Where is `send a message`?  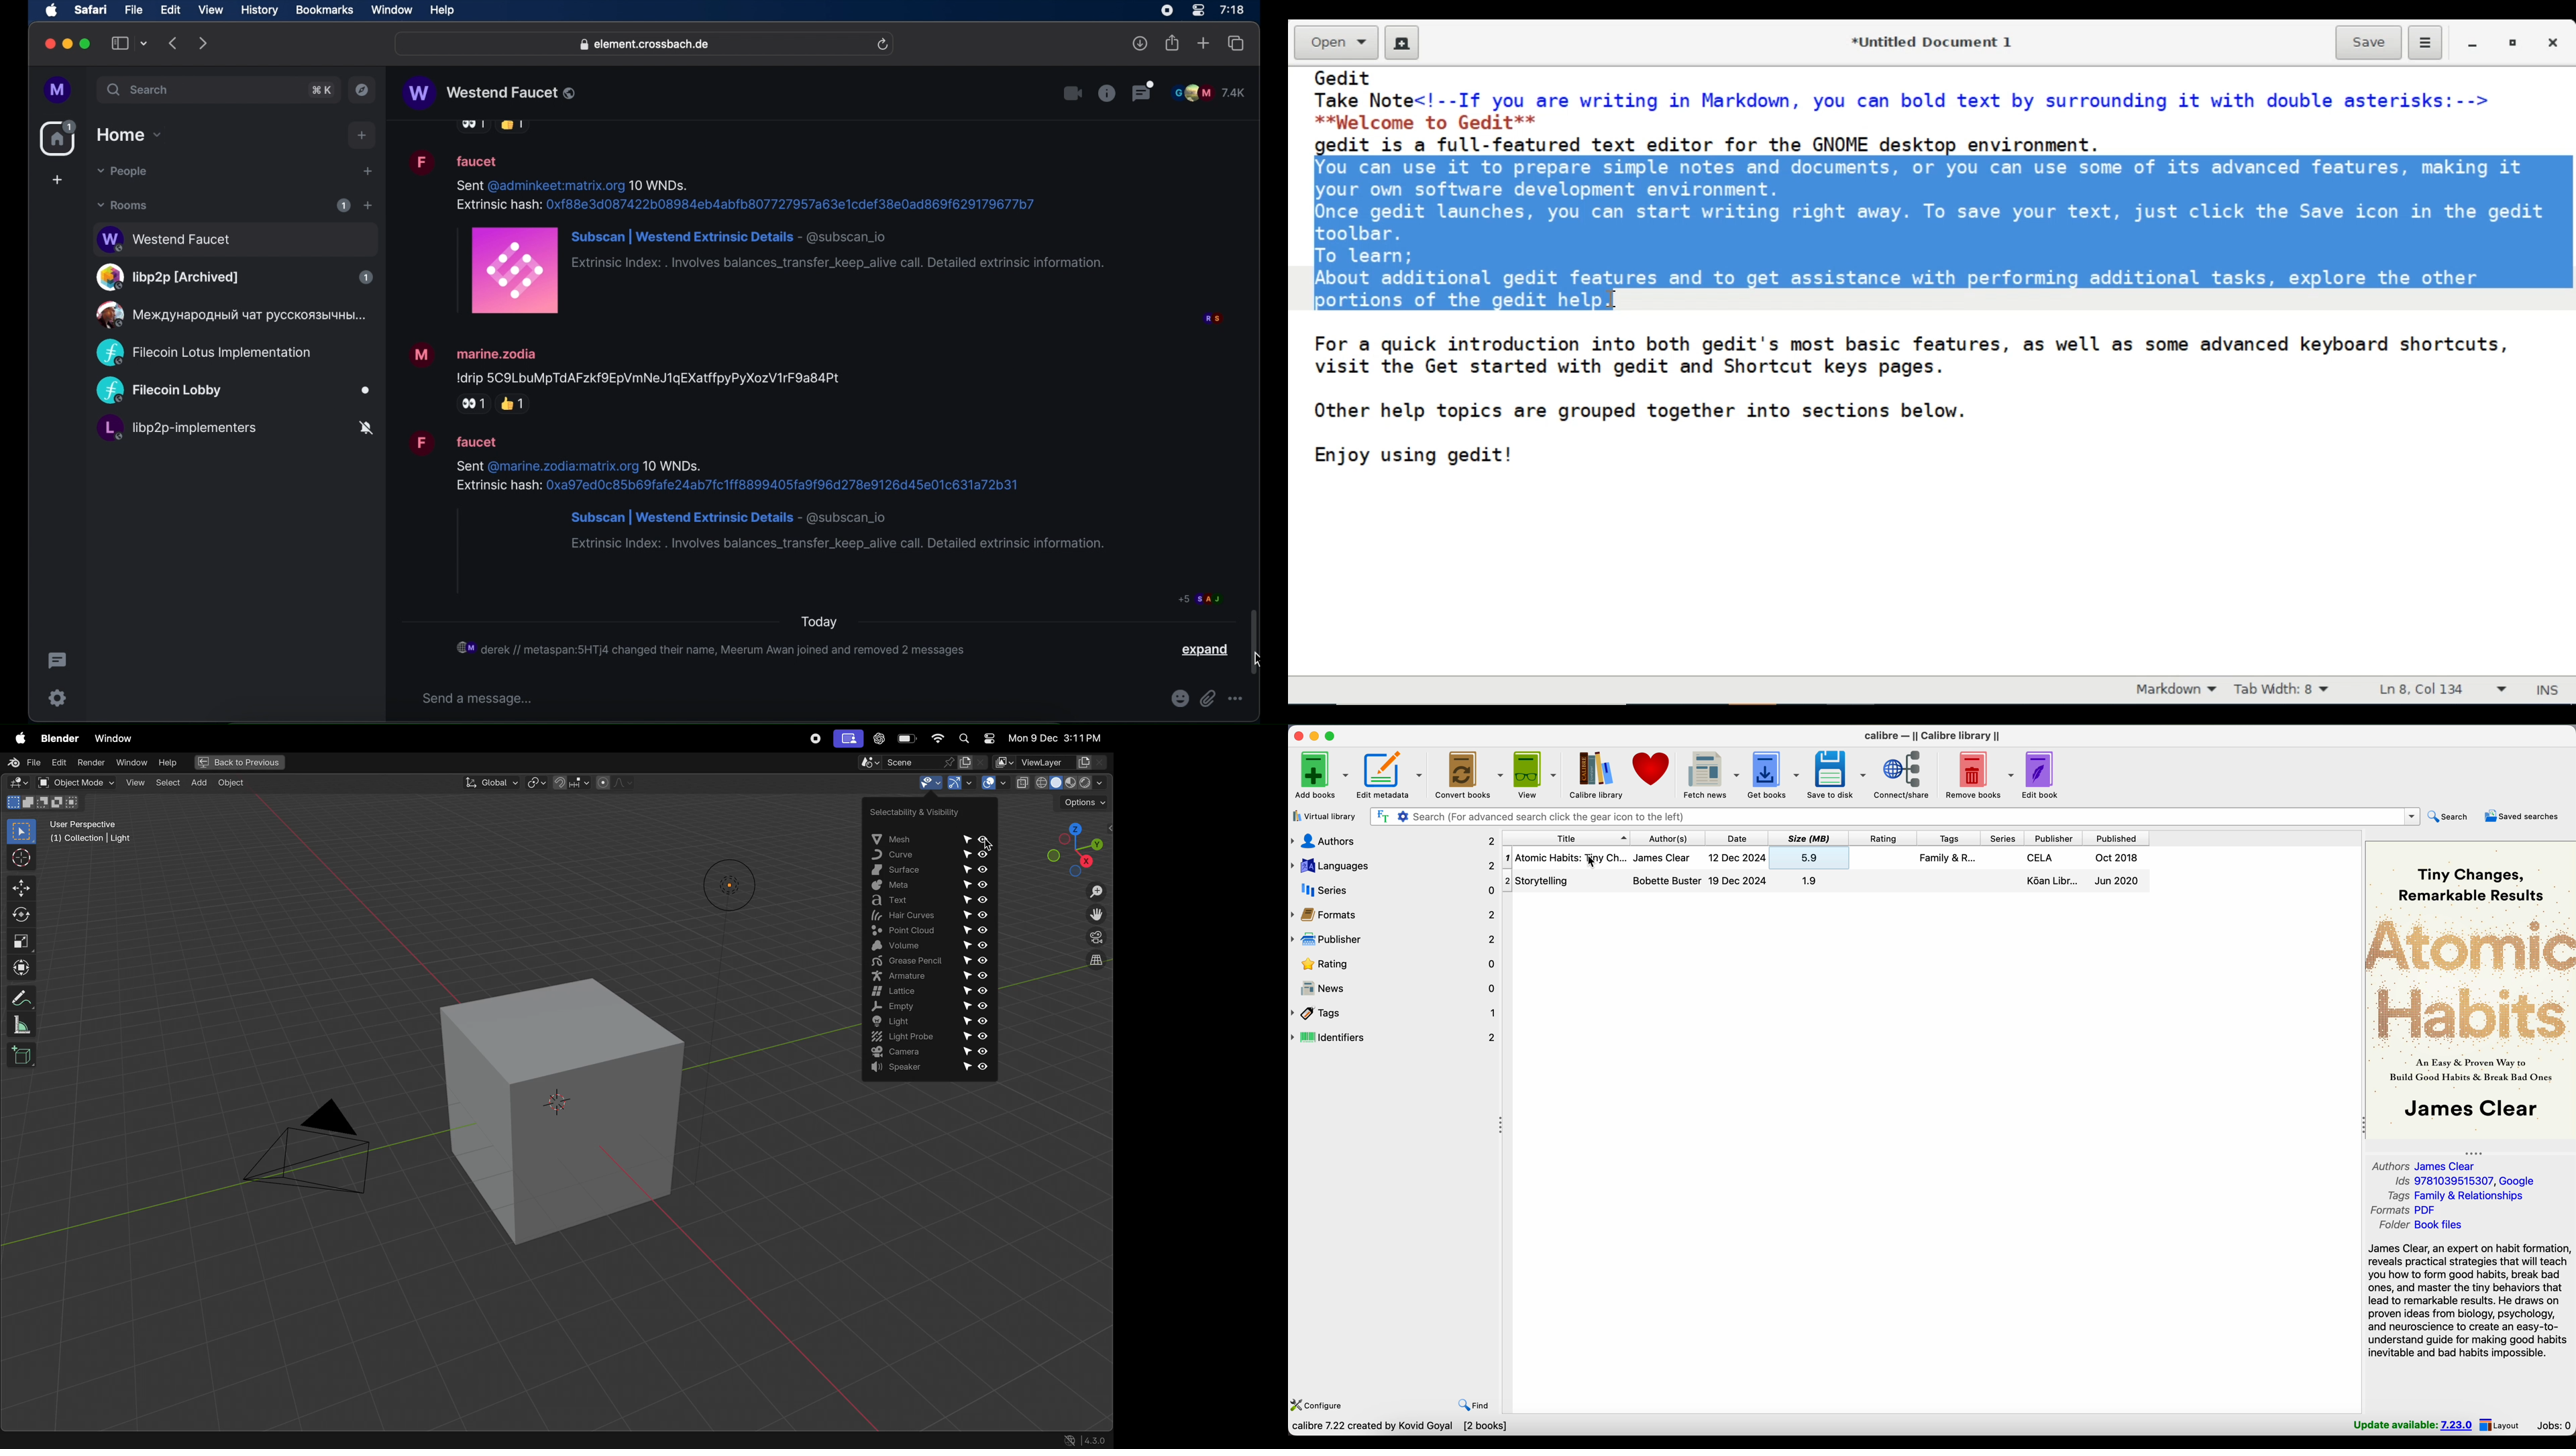
send a message is located at coordinates (480, 698).